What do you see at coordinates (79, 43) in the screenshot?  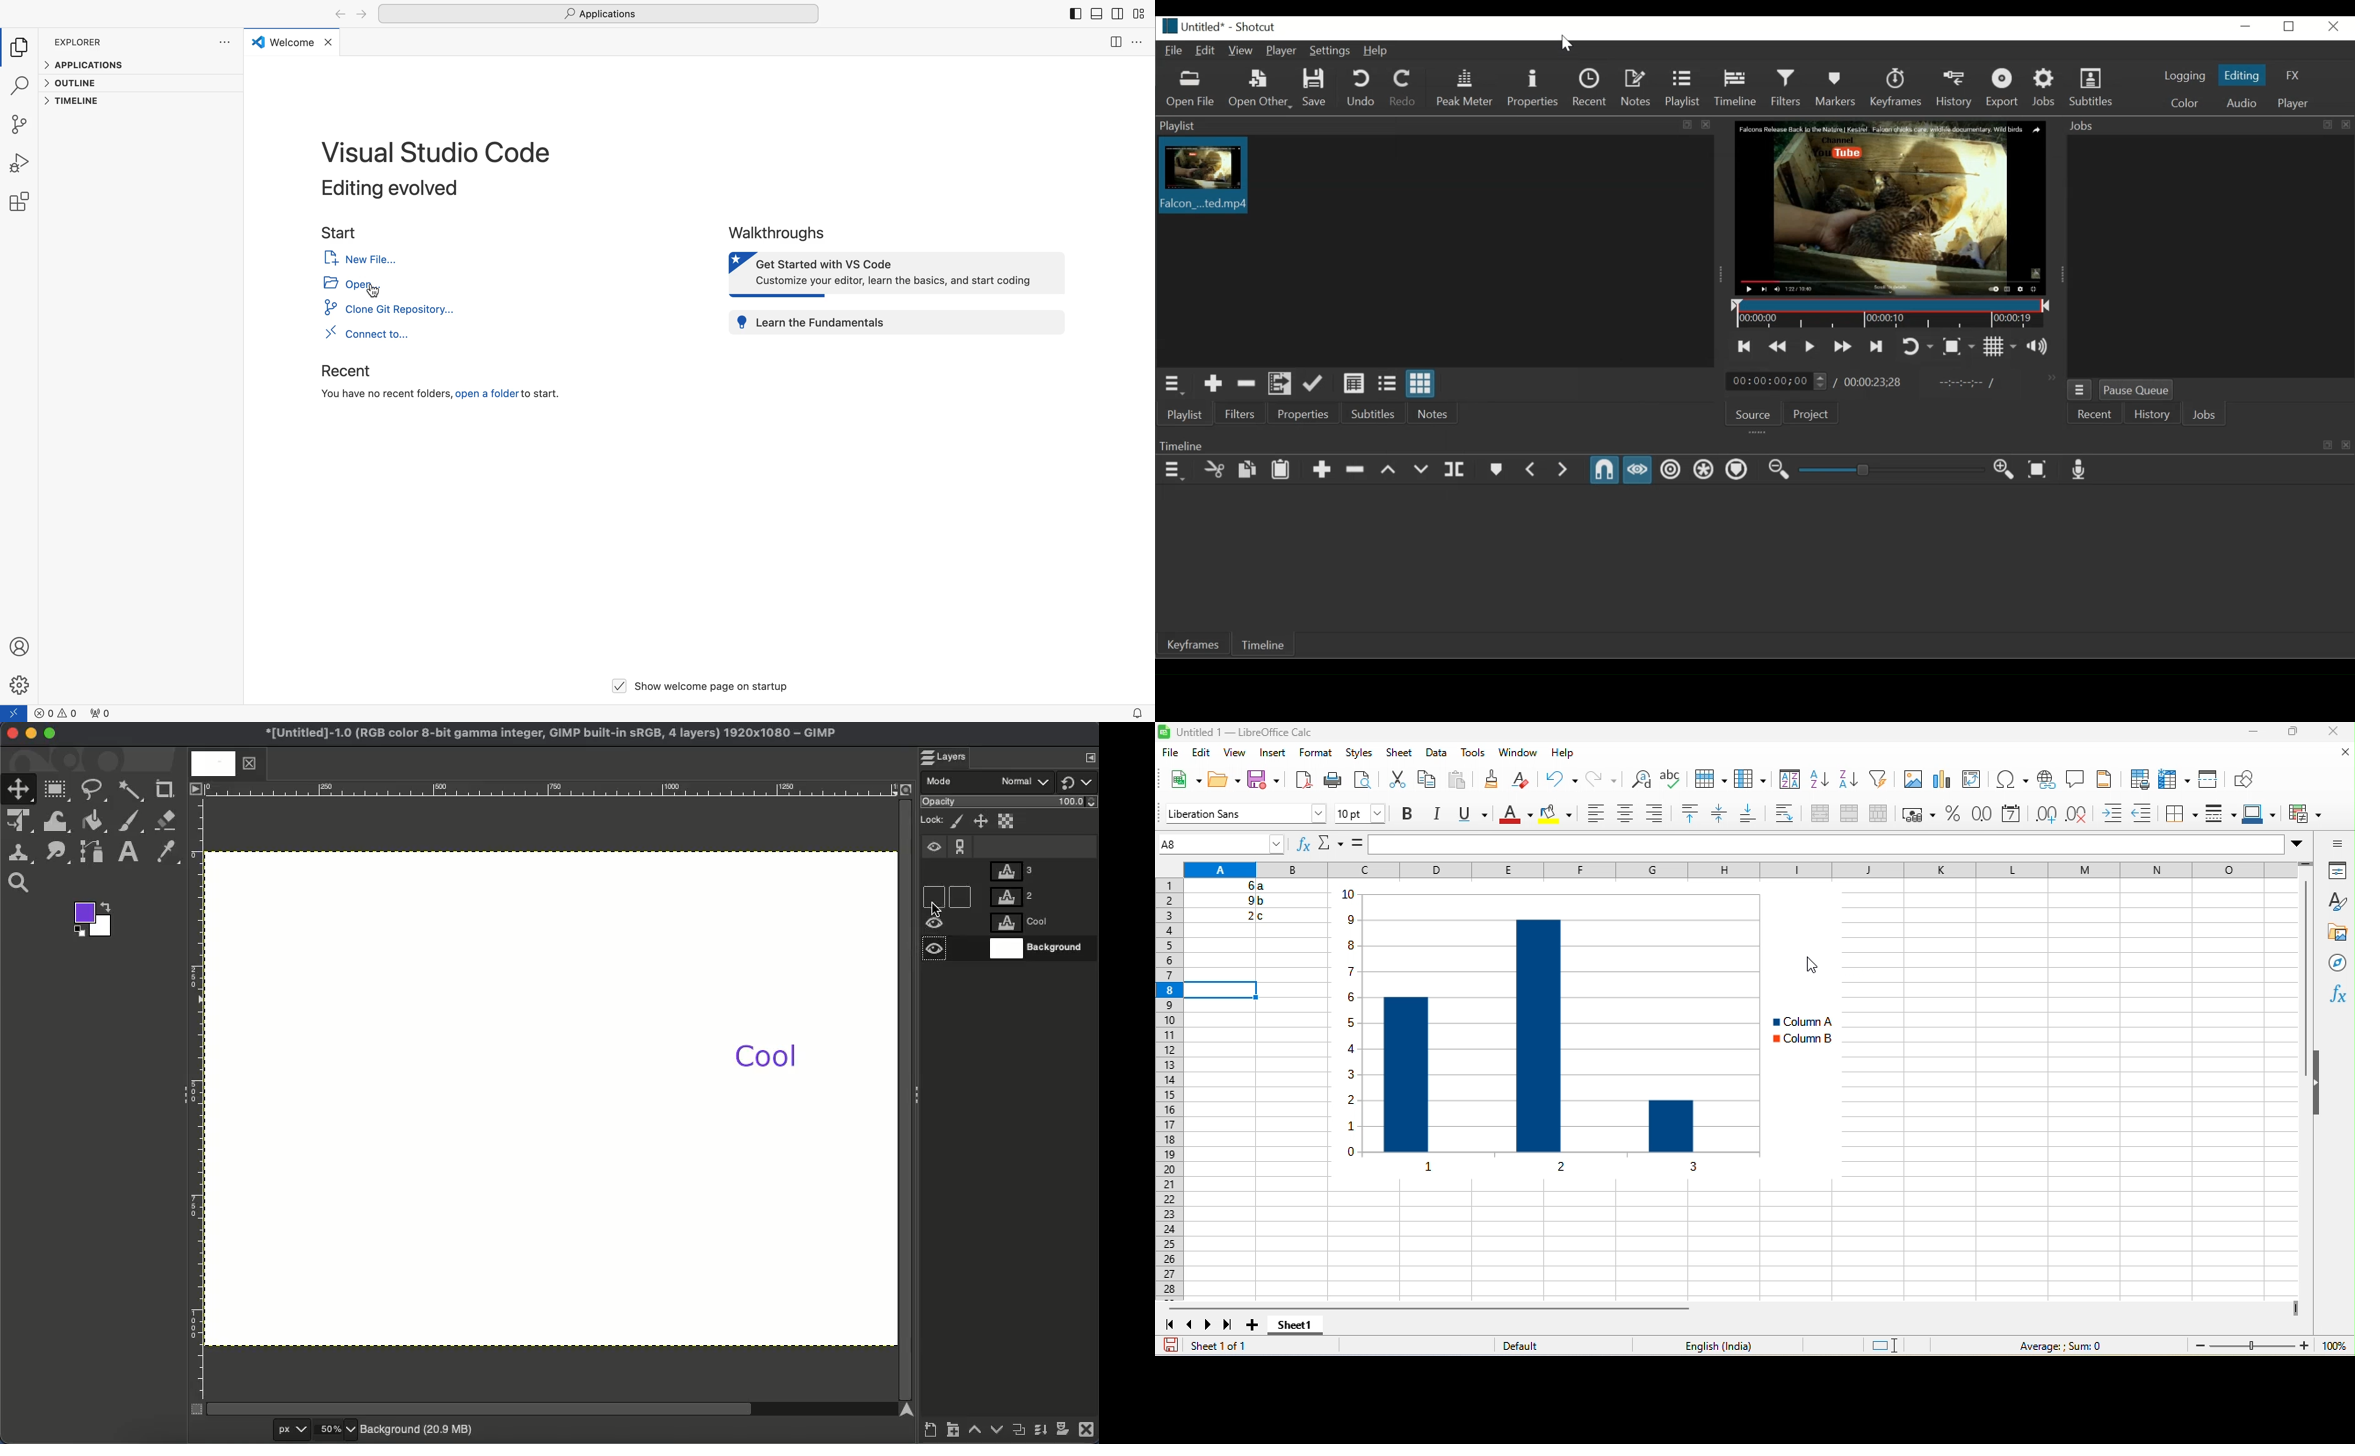 I see `explorer` at bounding box center [79, 43].